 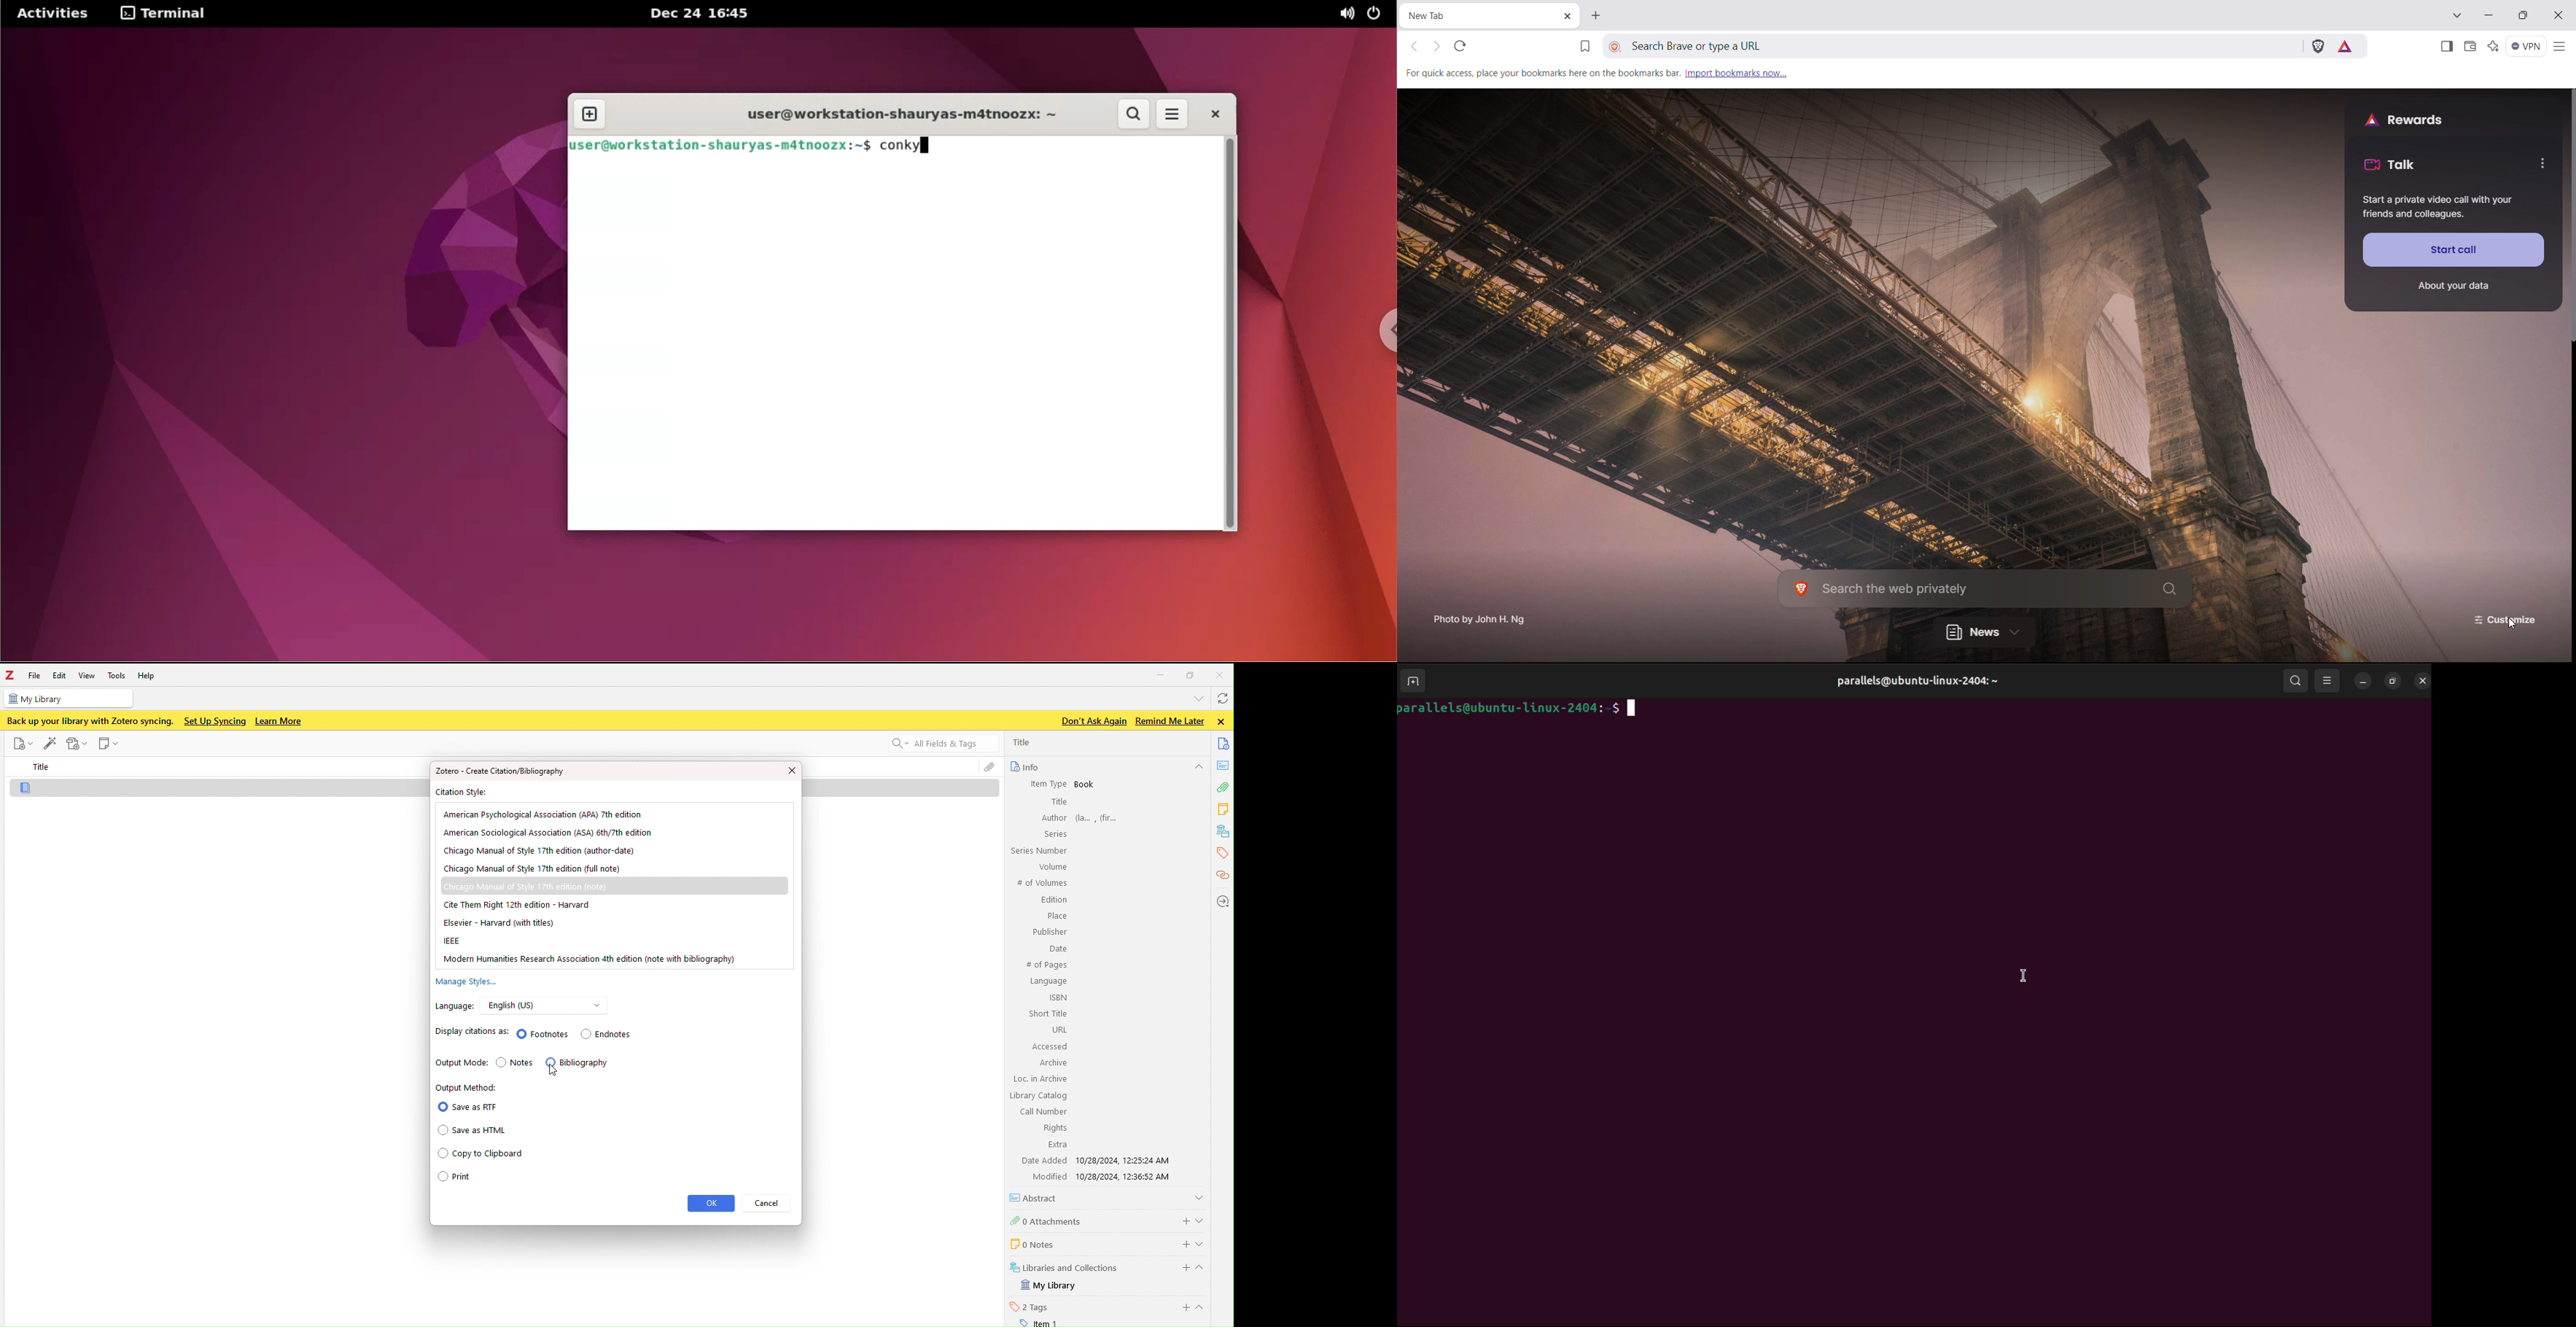 What do you see at coordinates (2453, 286) in the screenshot?
I see `about your data` at bounding box center [2453, 286].